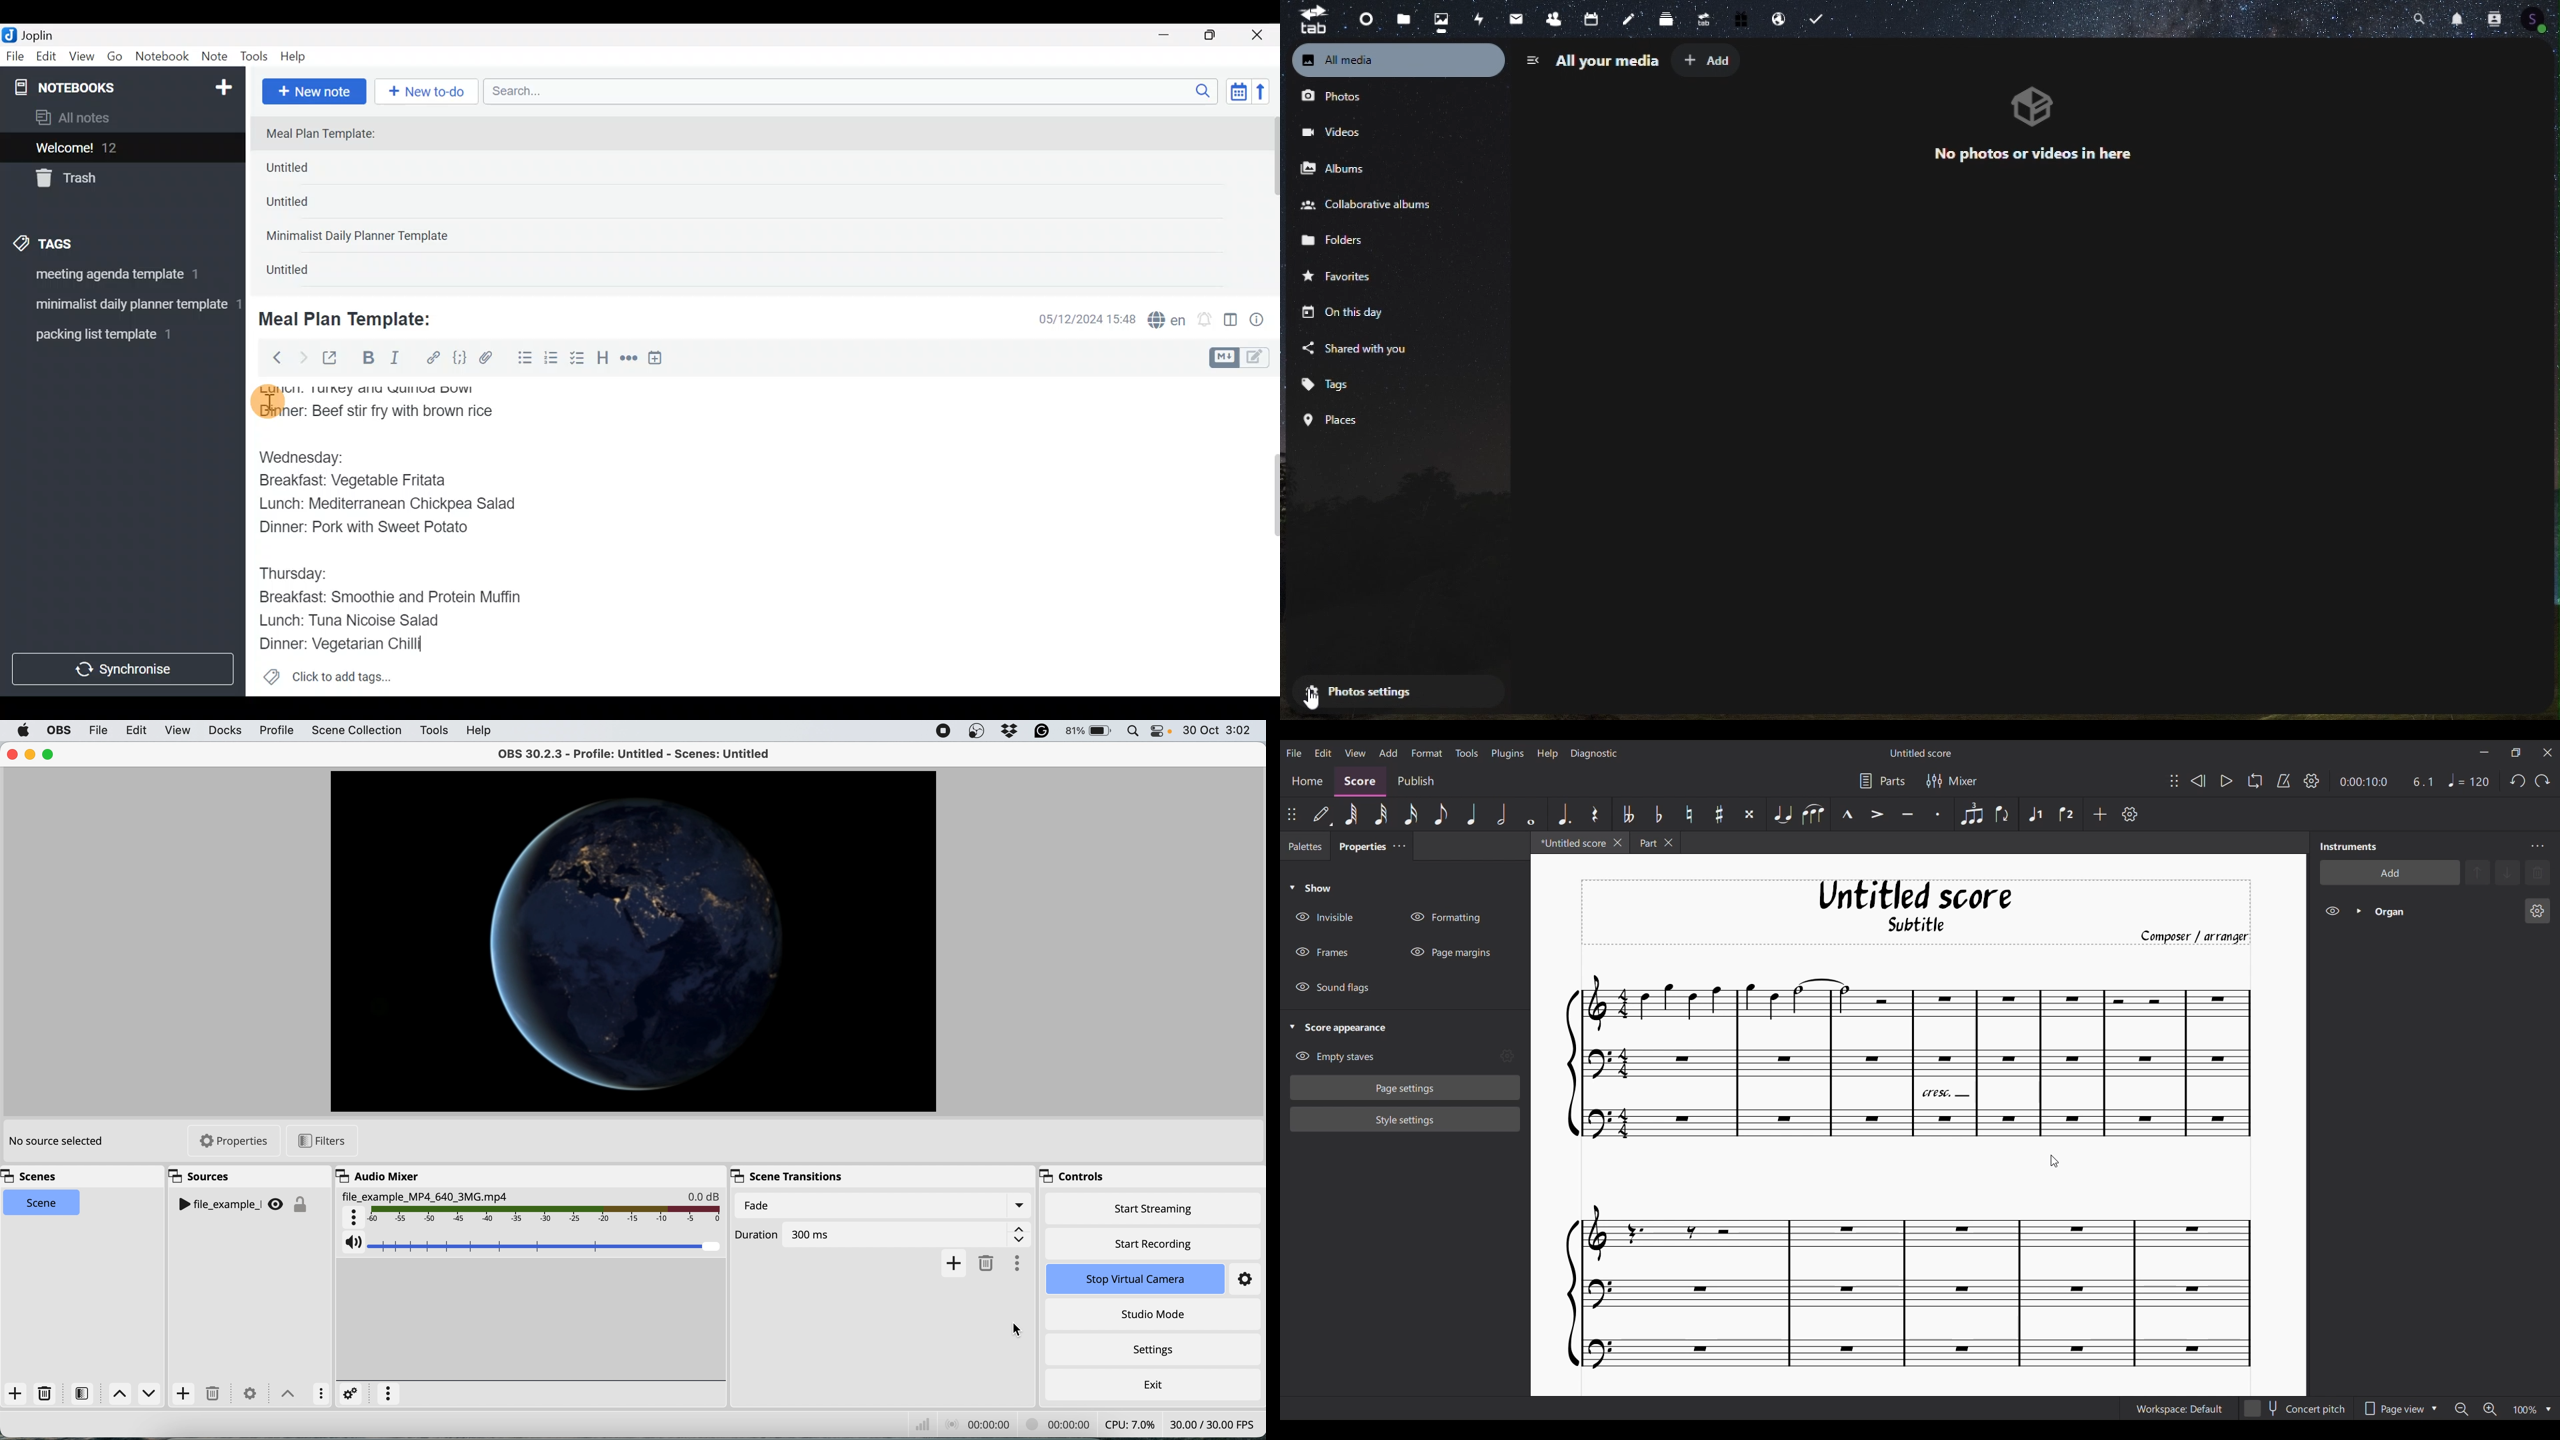  Describe the element at coordinates (786, 1176) in the screenshot. I see `scene transitions` at that location.